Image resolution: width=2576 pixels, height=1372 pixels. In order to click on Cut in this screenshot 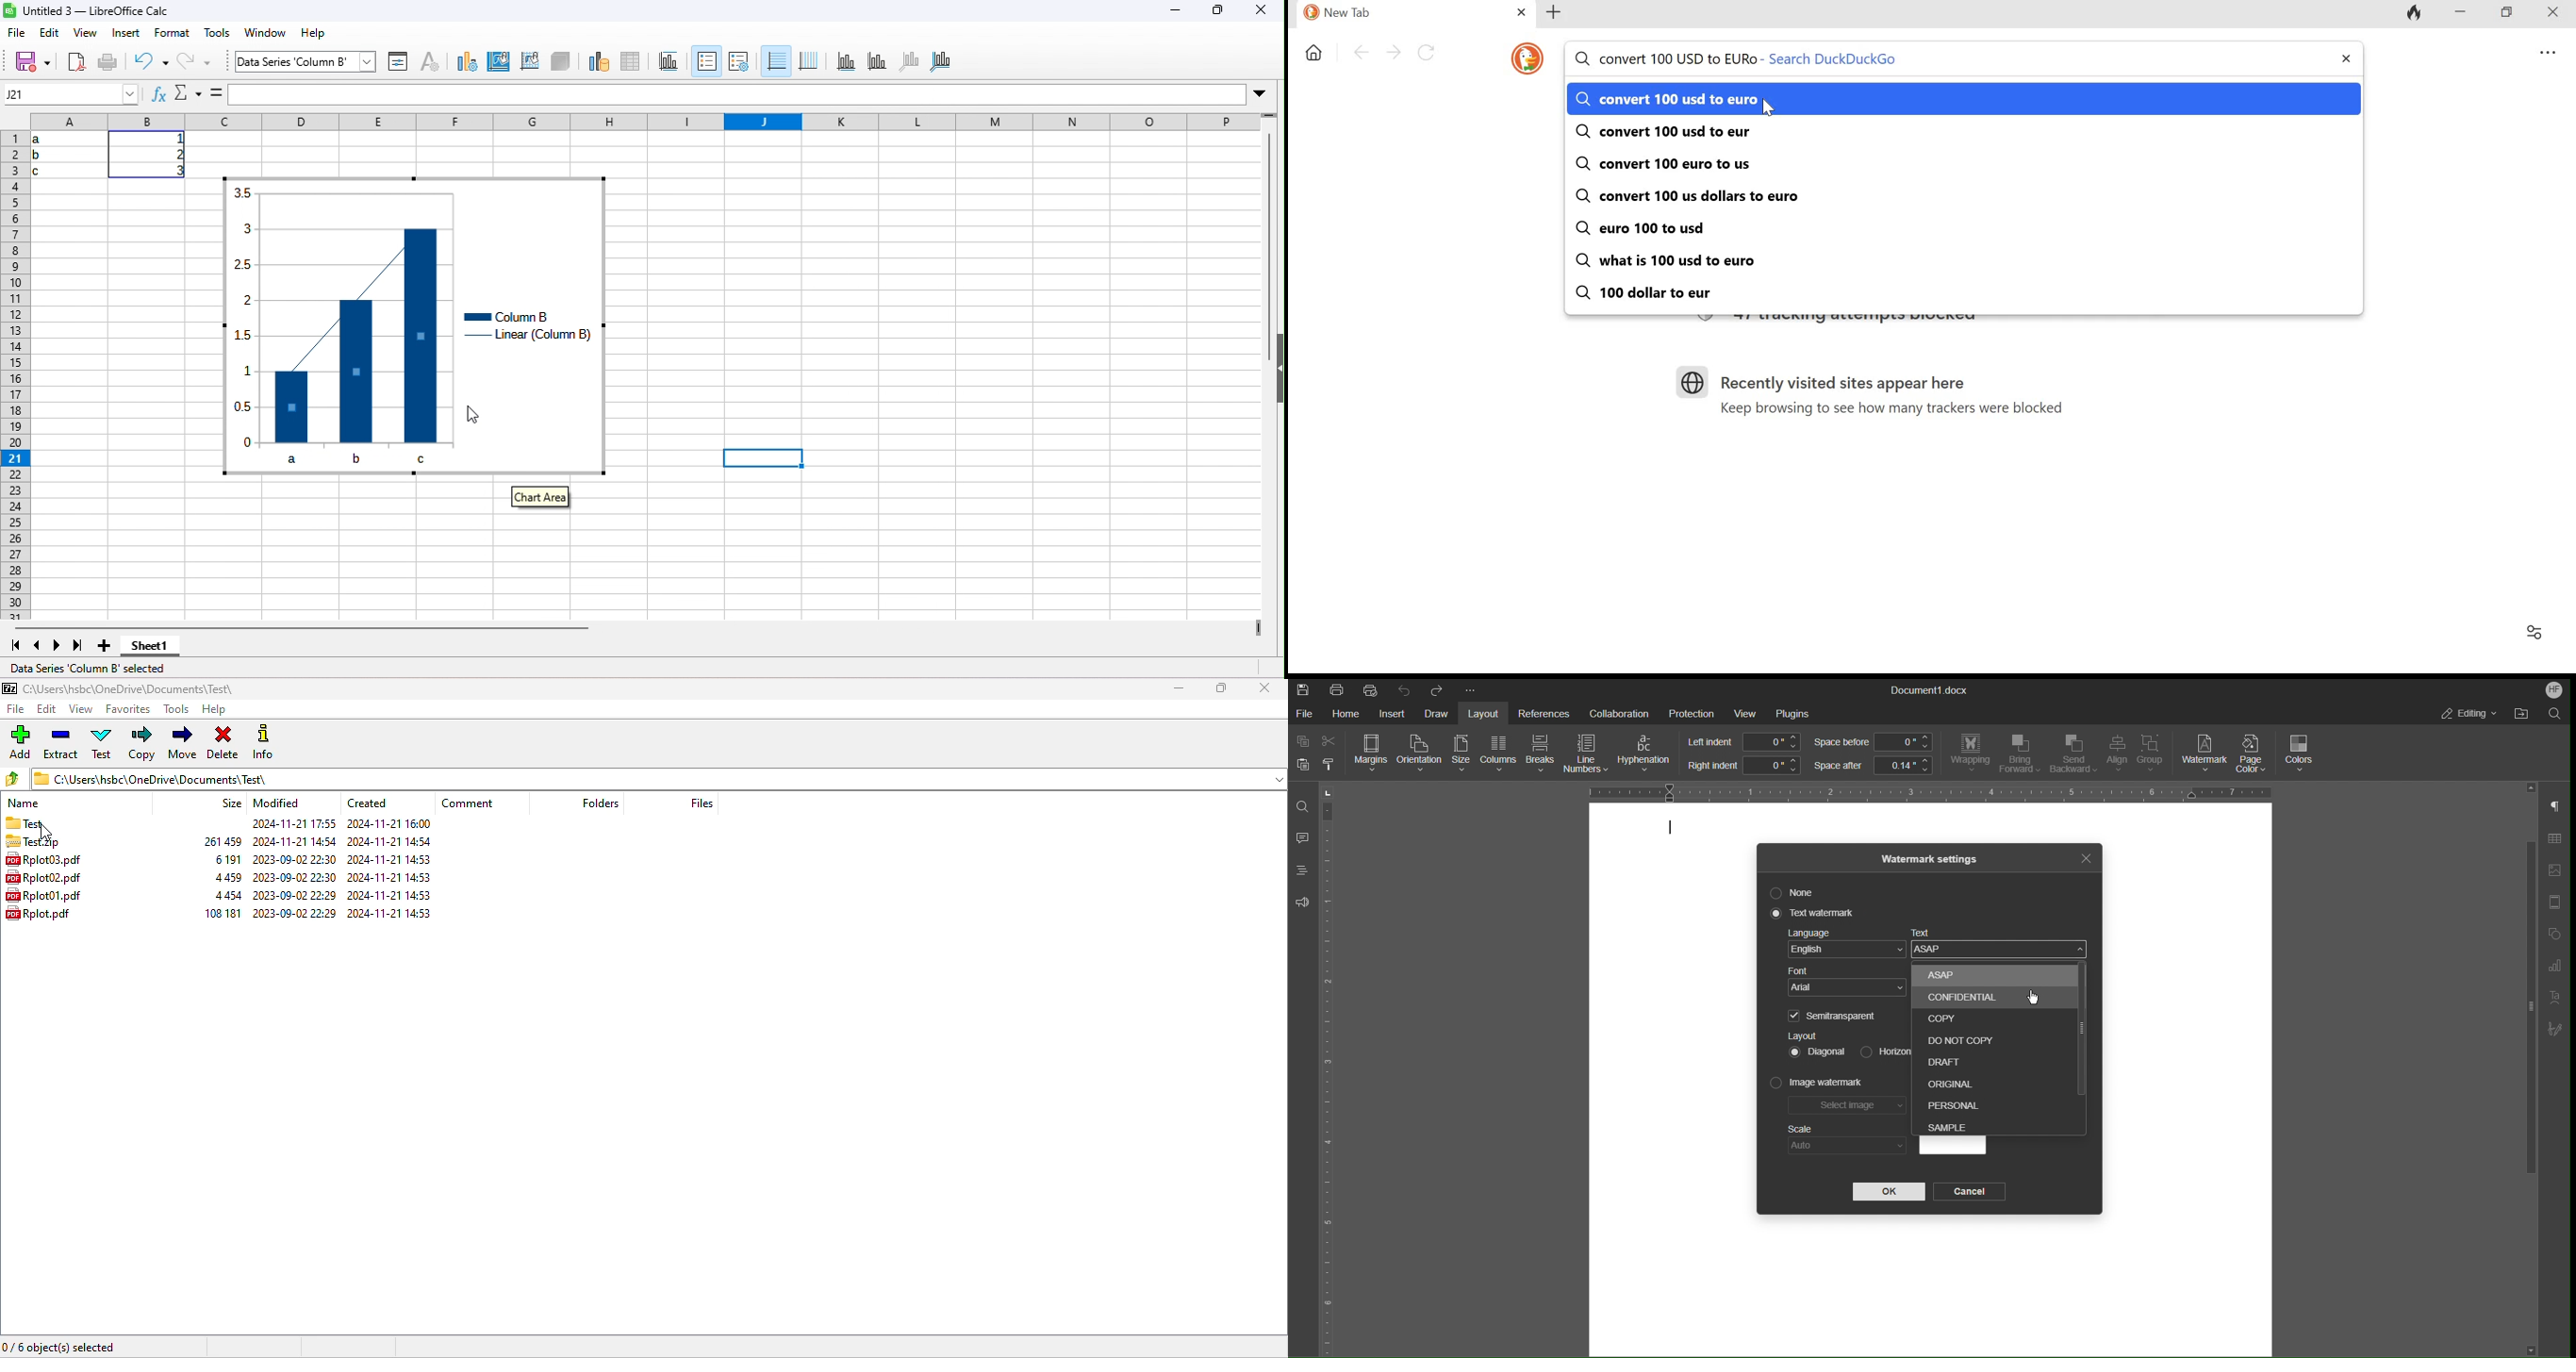, I will do `click(1331, 741)`.